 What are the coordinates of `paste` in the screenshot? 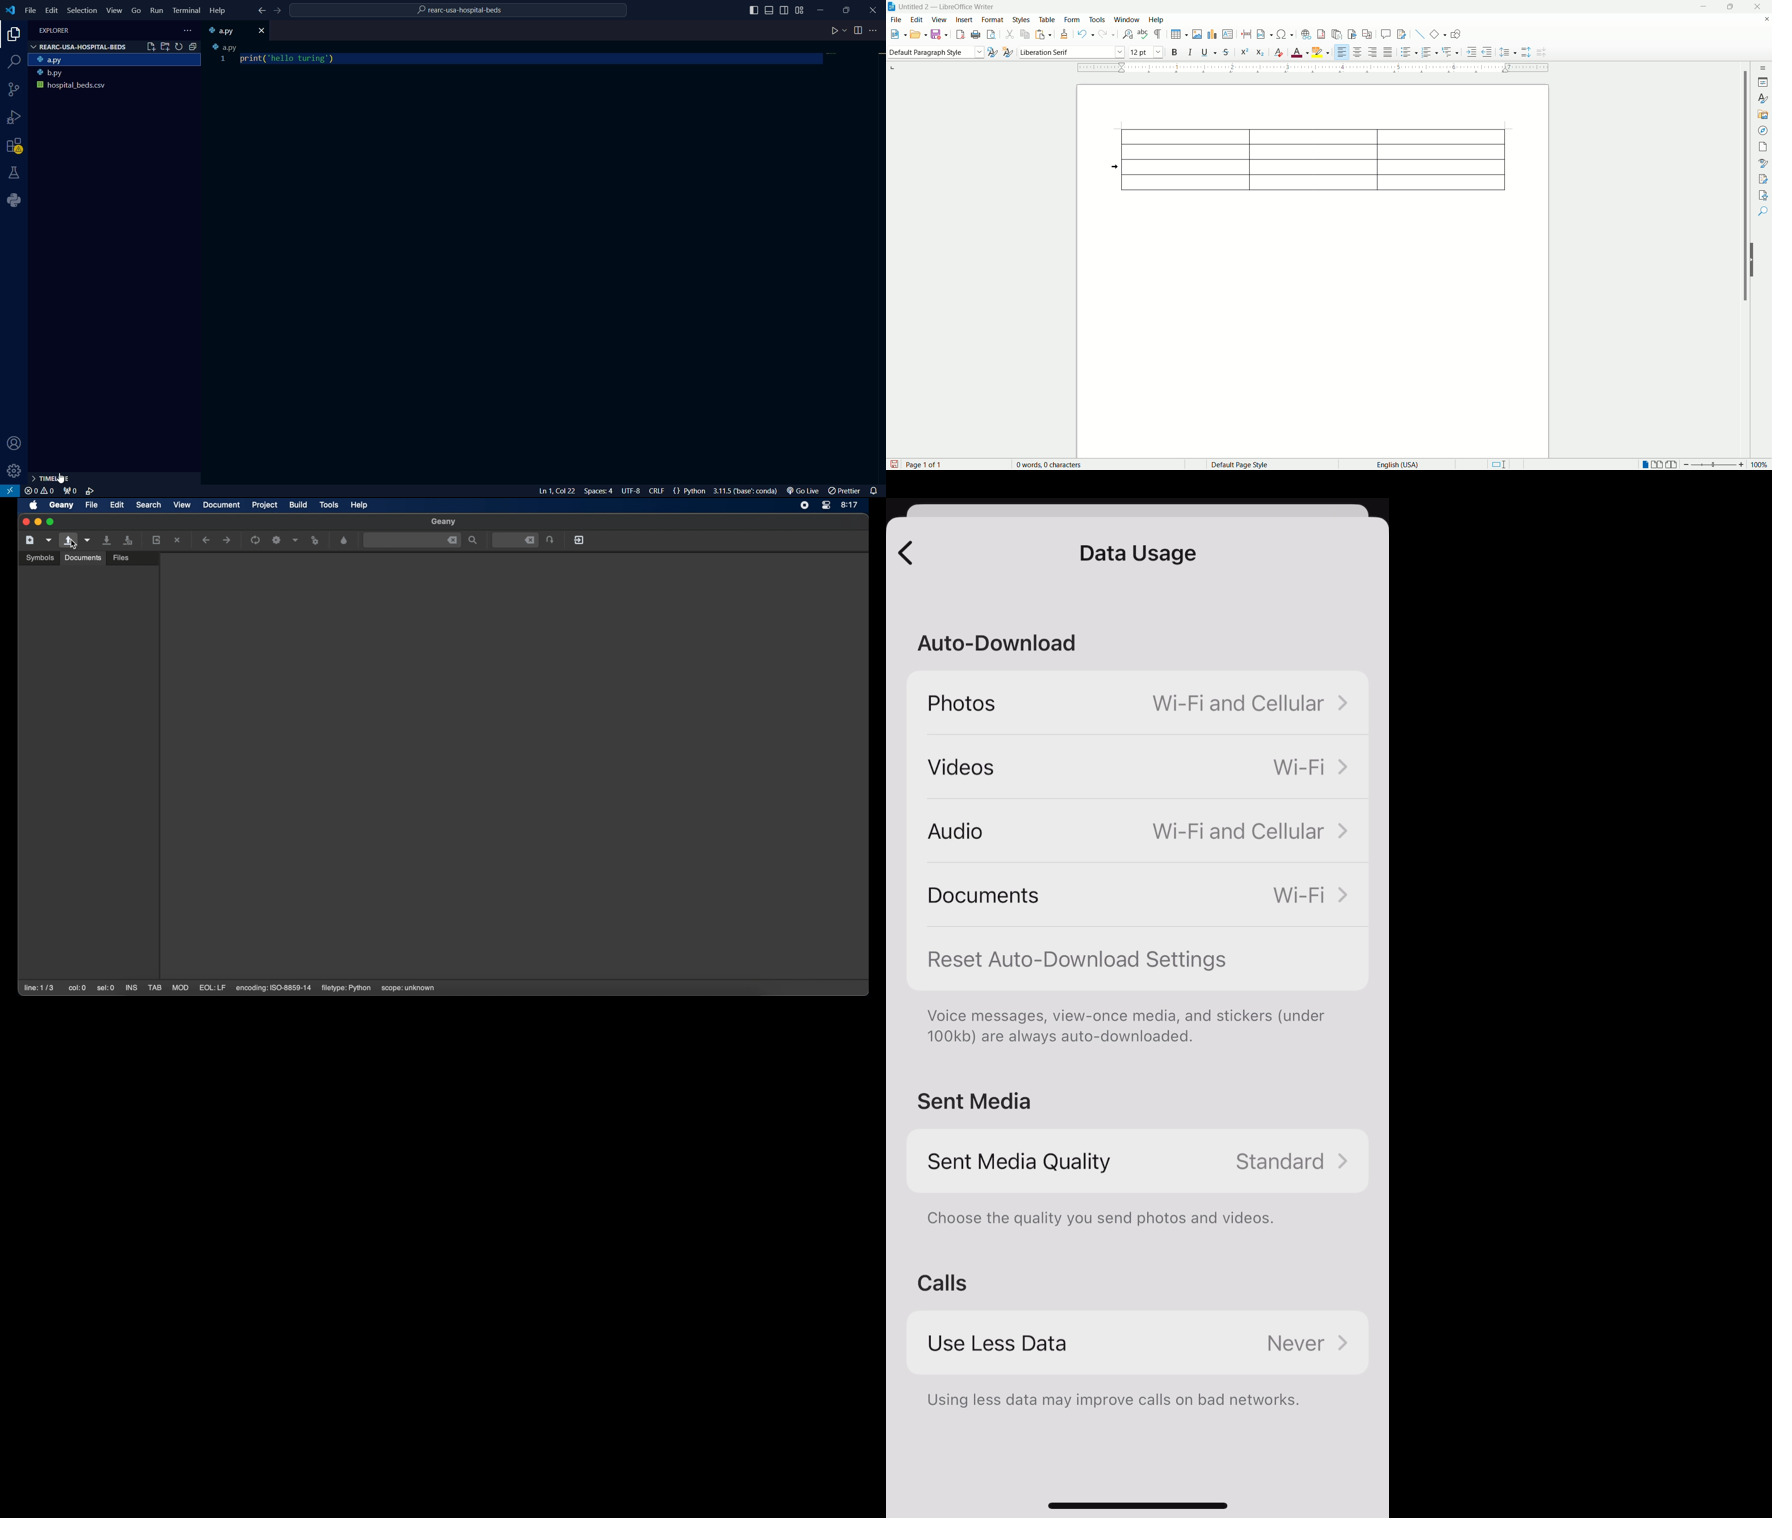 It's located at (1043, 36).